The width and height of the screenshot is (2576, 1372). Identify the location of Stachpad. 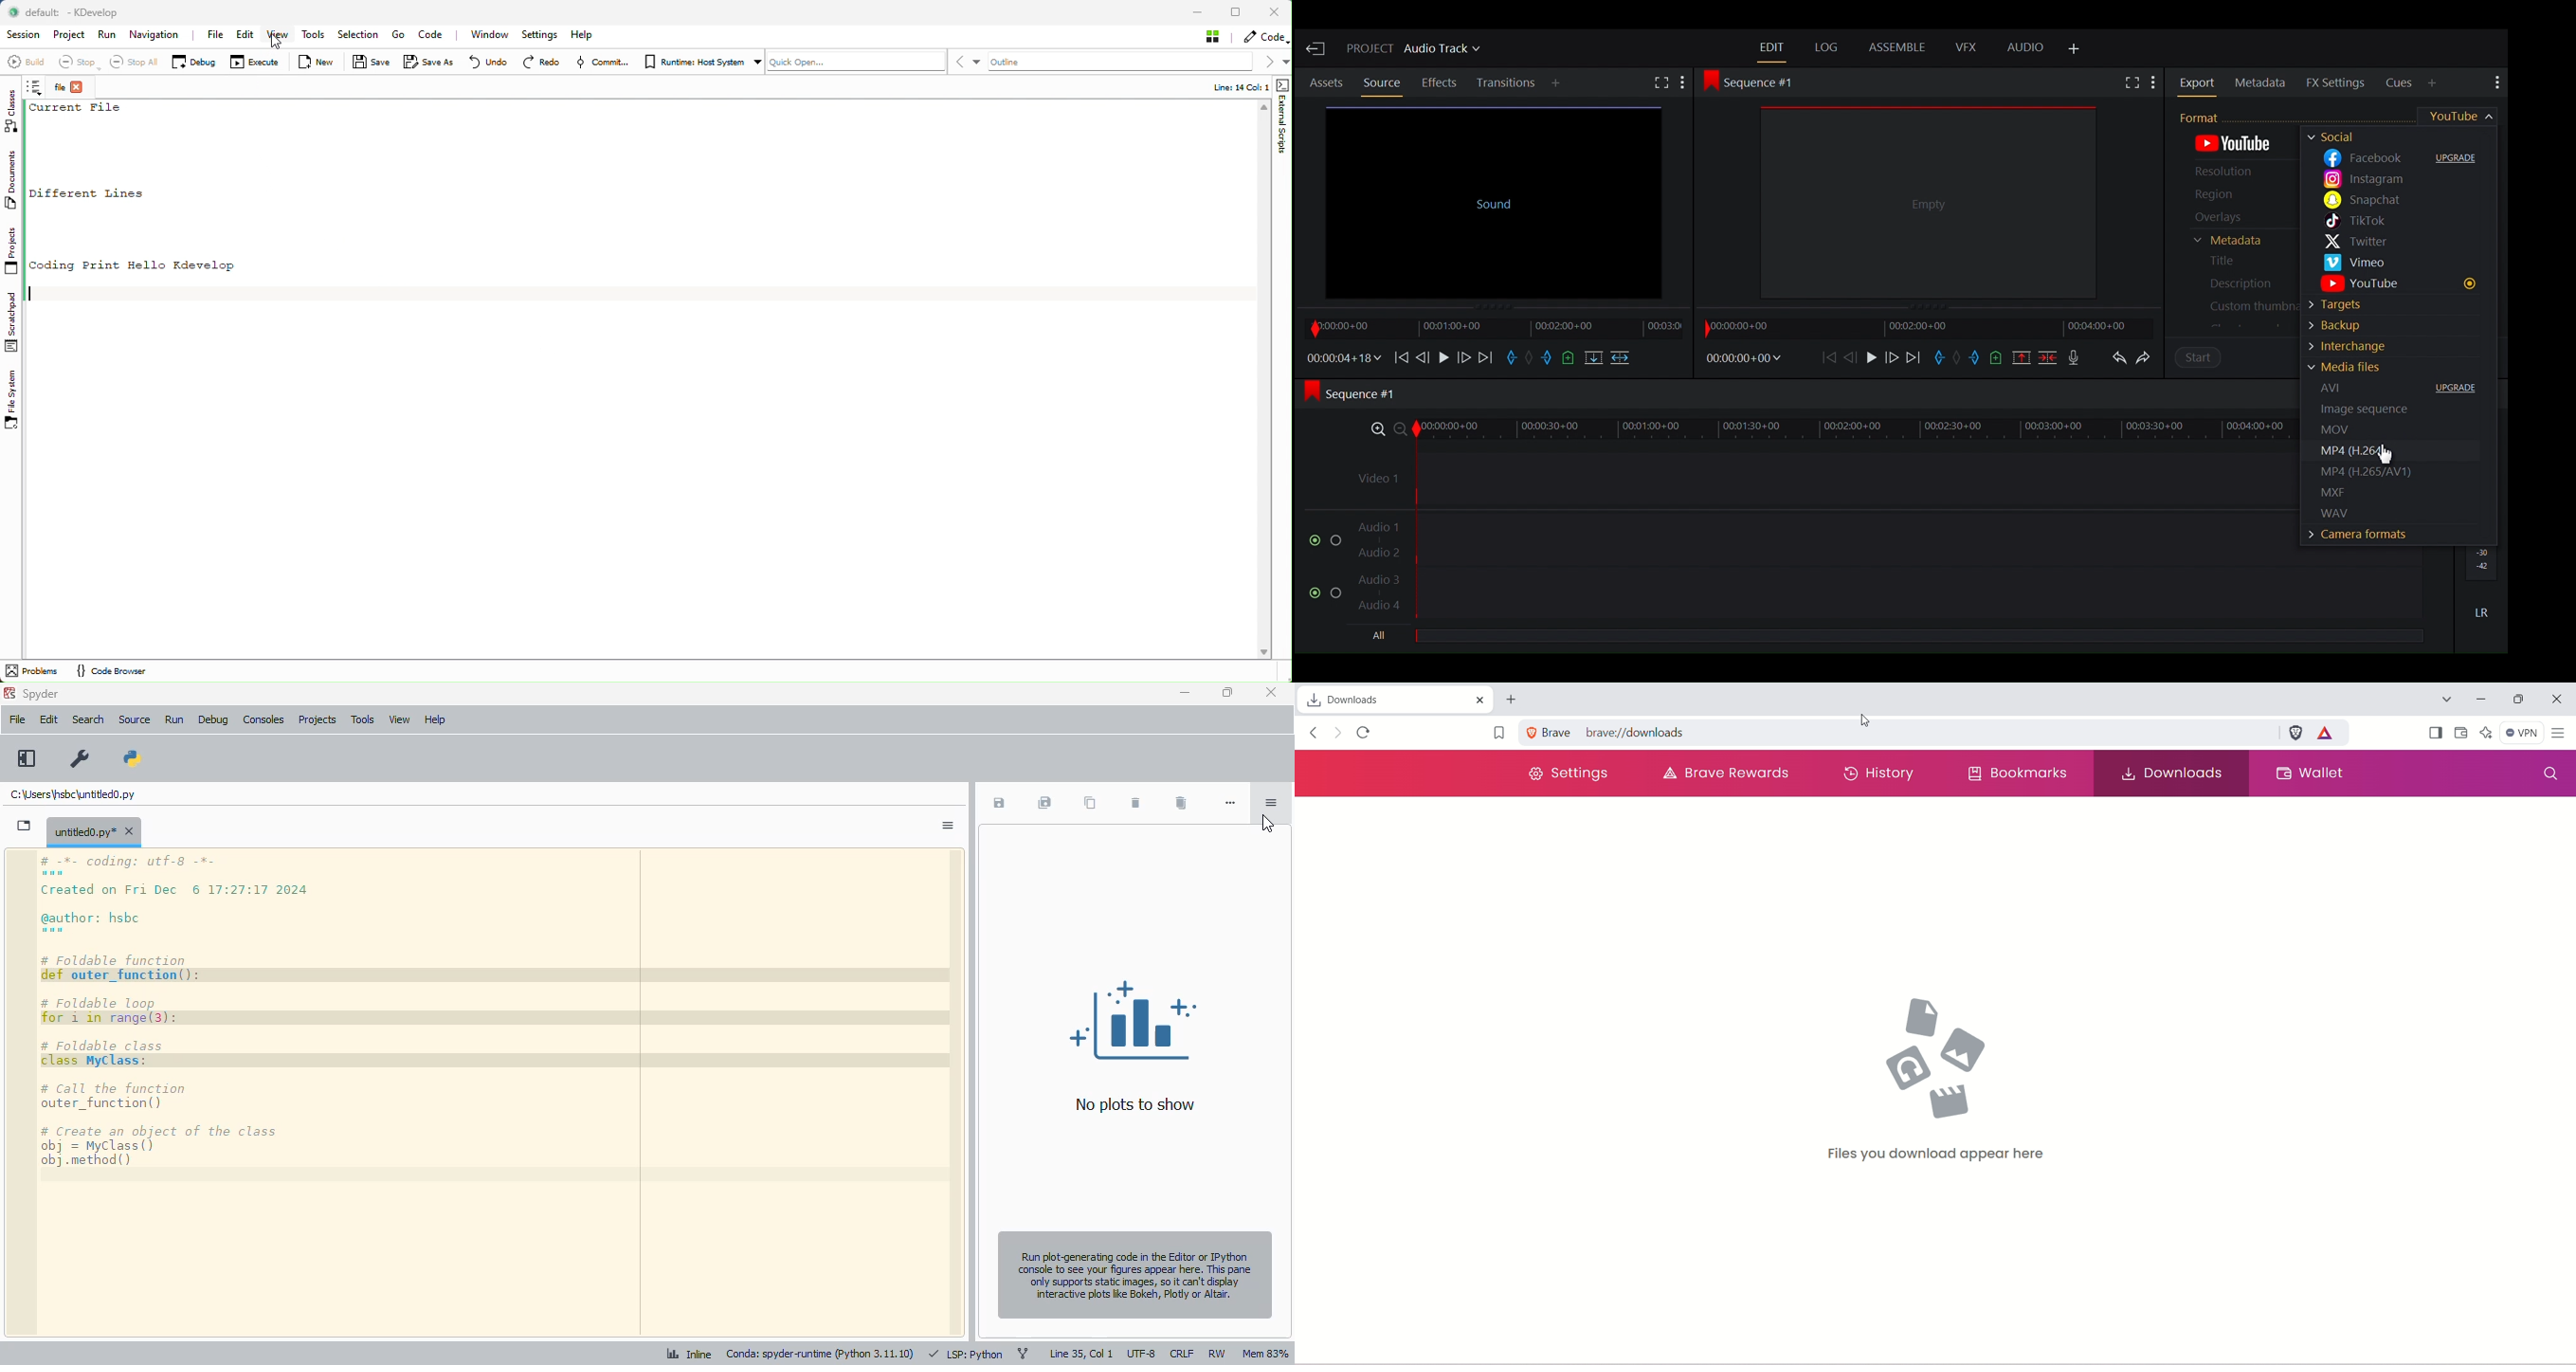
(13, 322).